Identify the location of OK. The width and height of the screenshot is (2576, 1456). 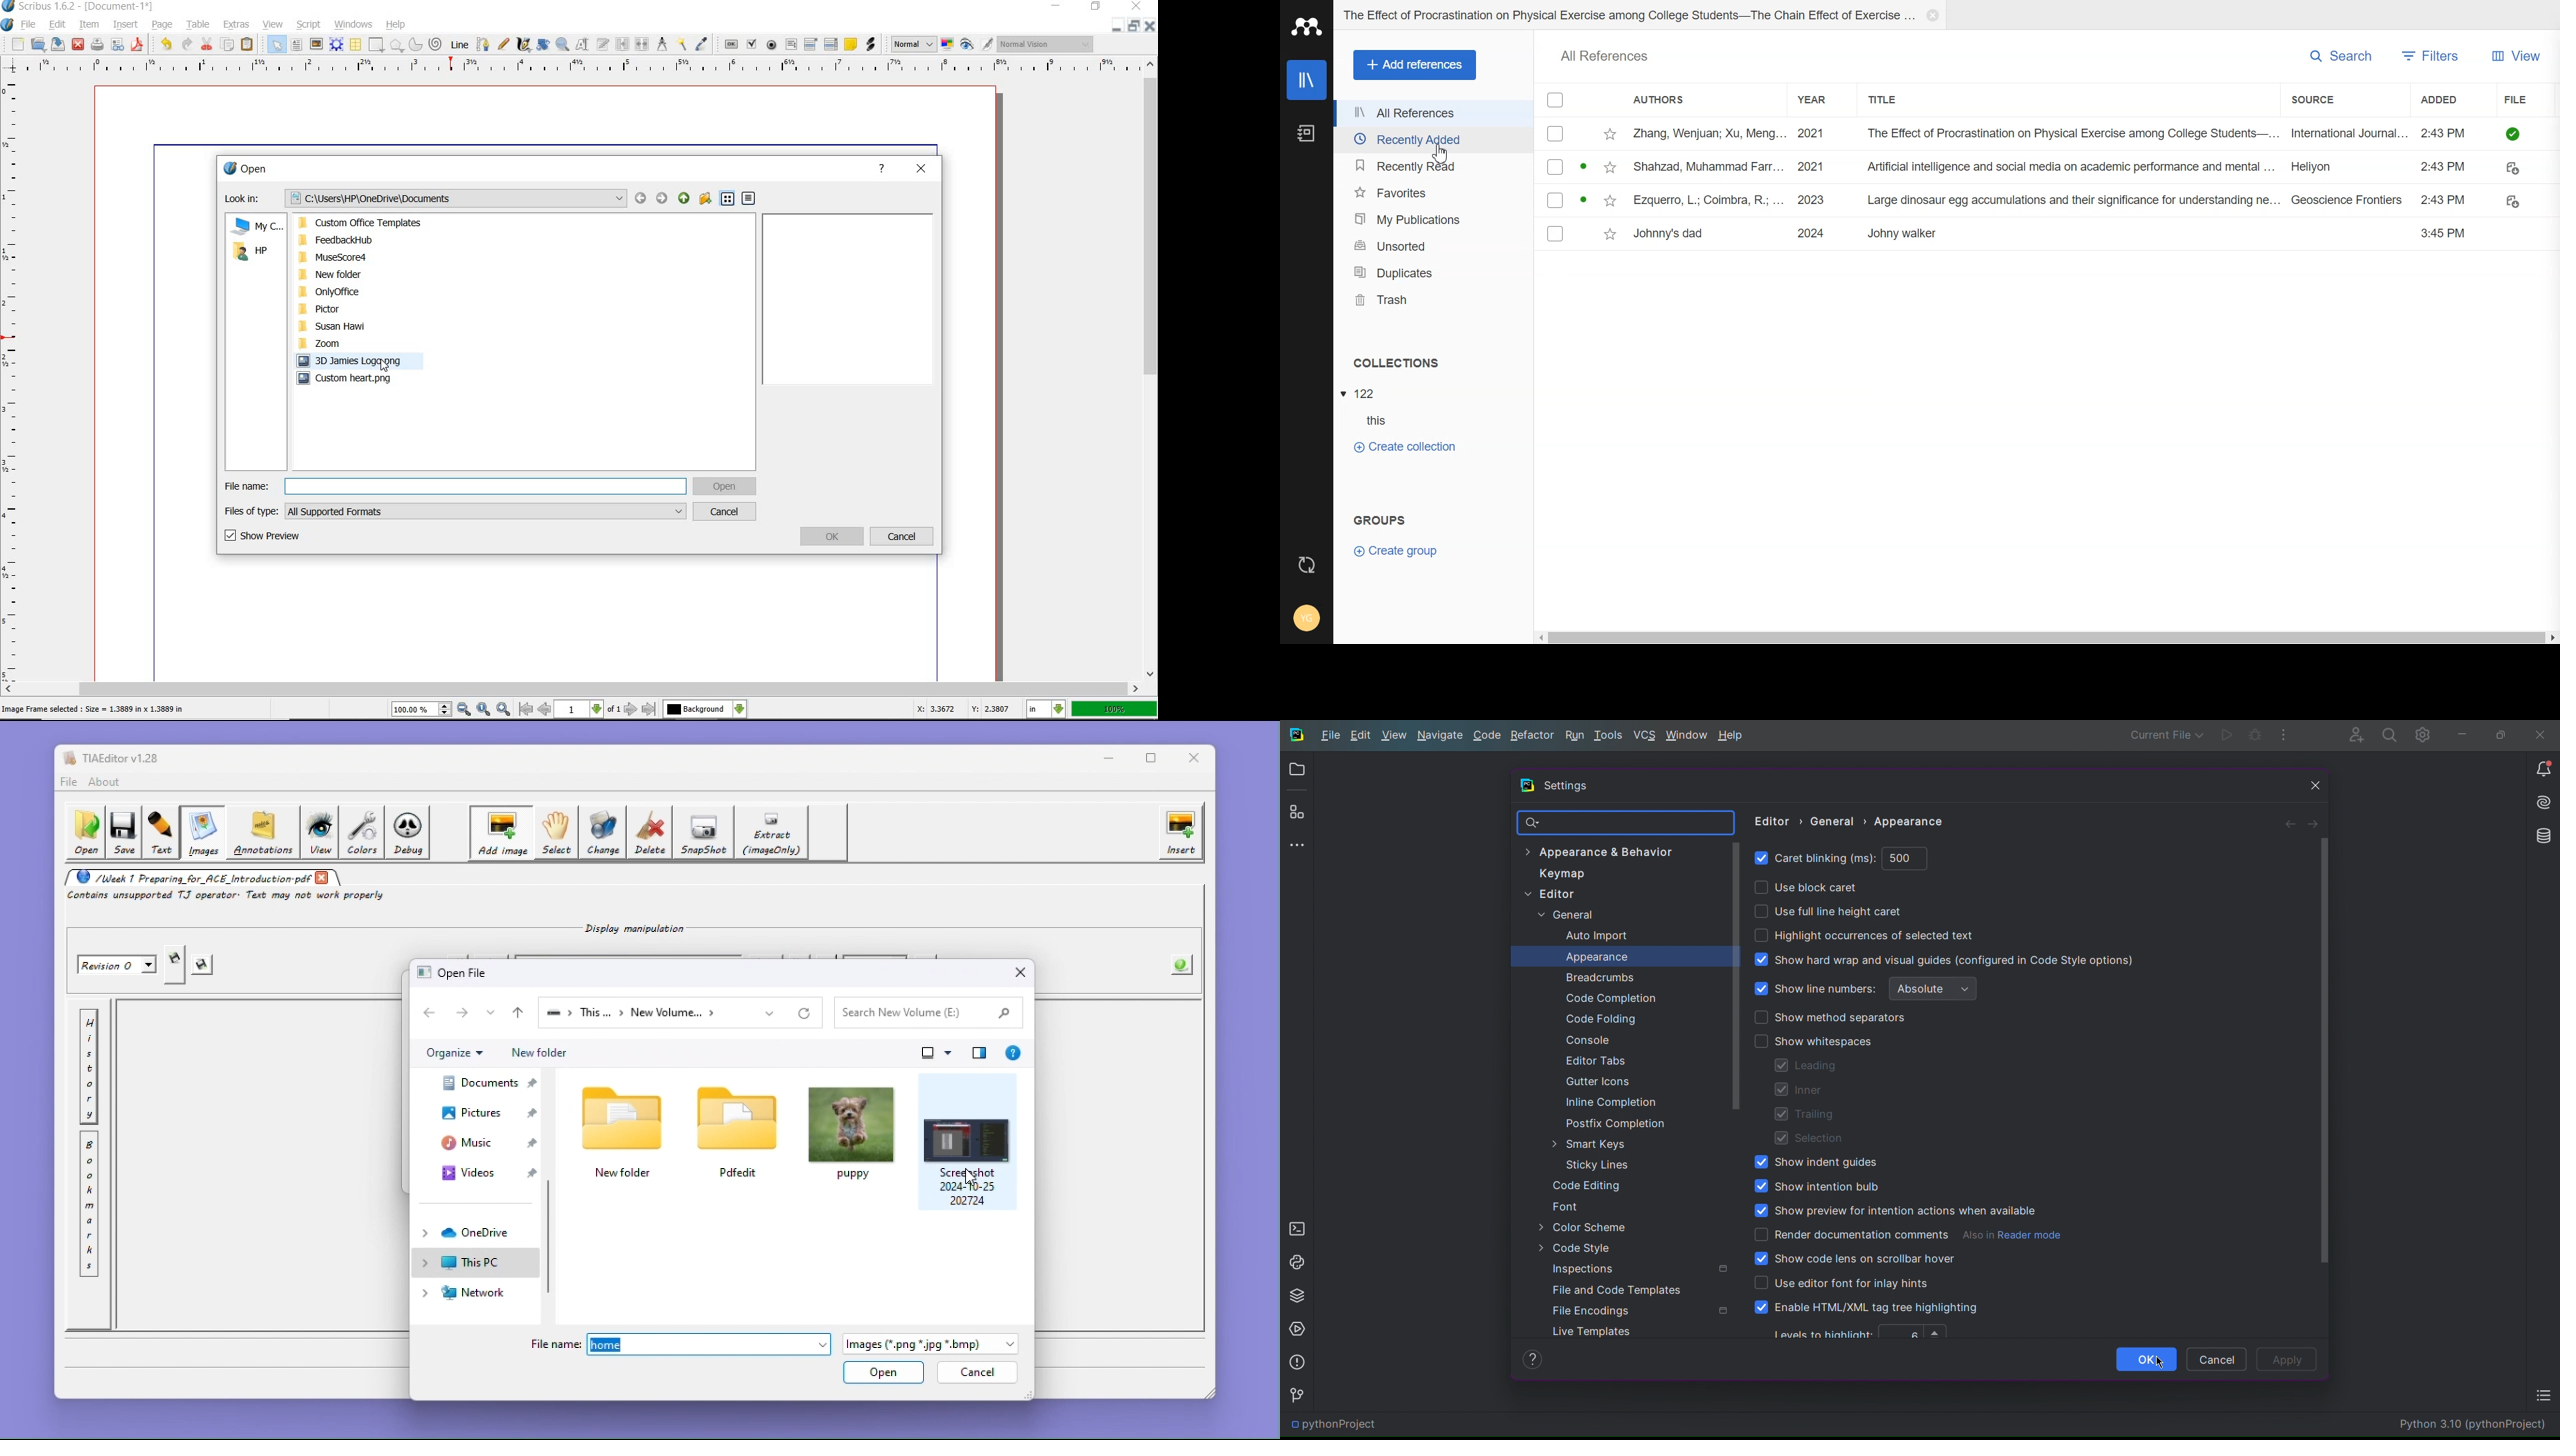
(833, 537).